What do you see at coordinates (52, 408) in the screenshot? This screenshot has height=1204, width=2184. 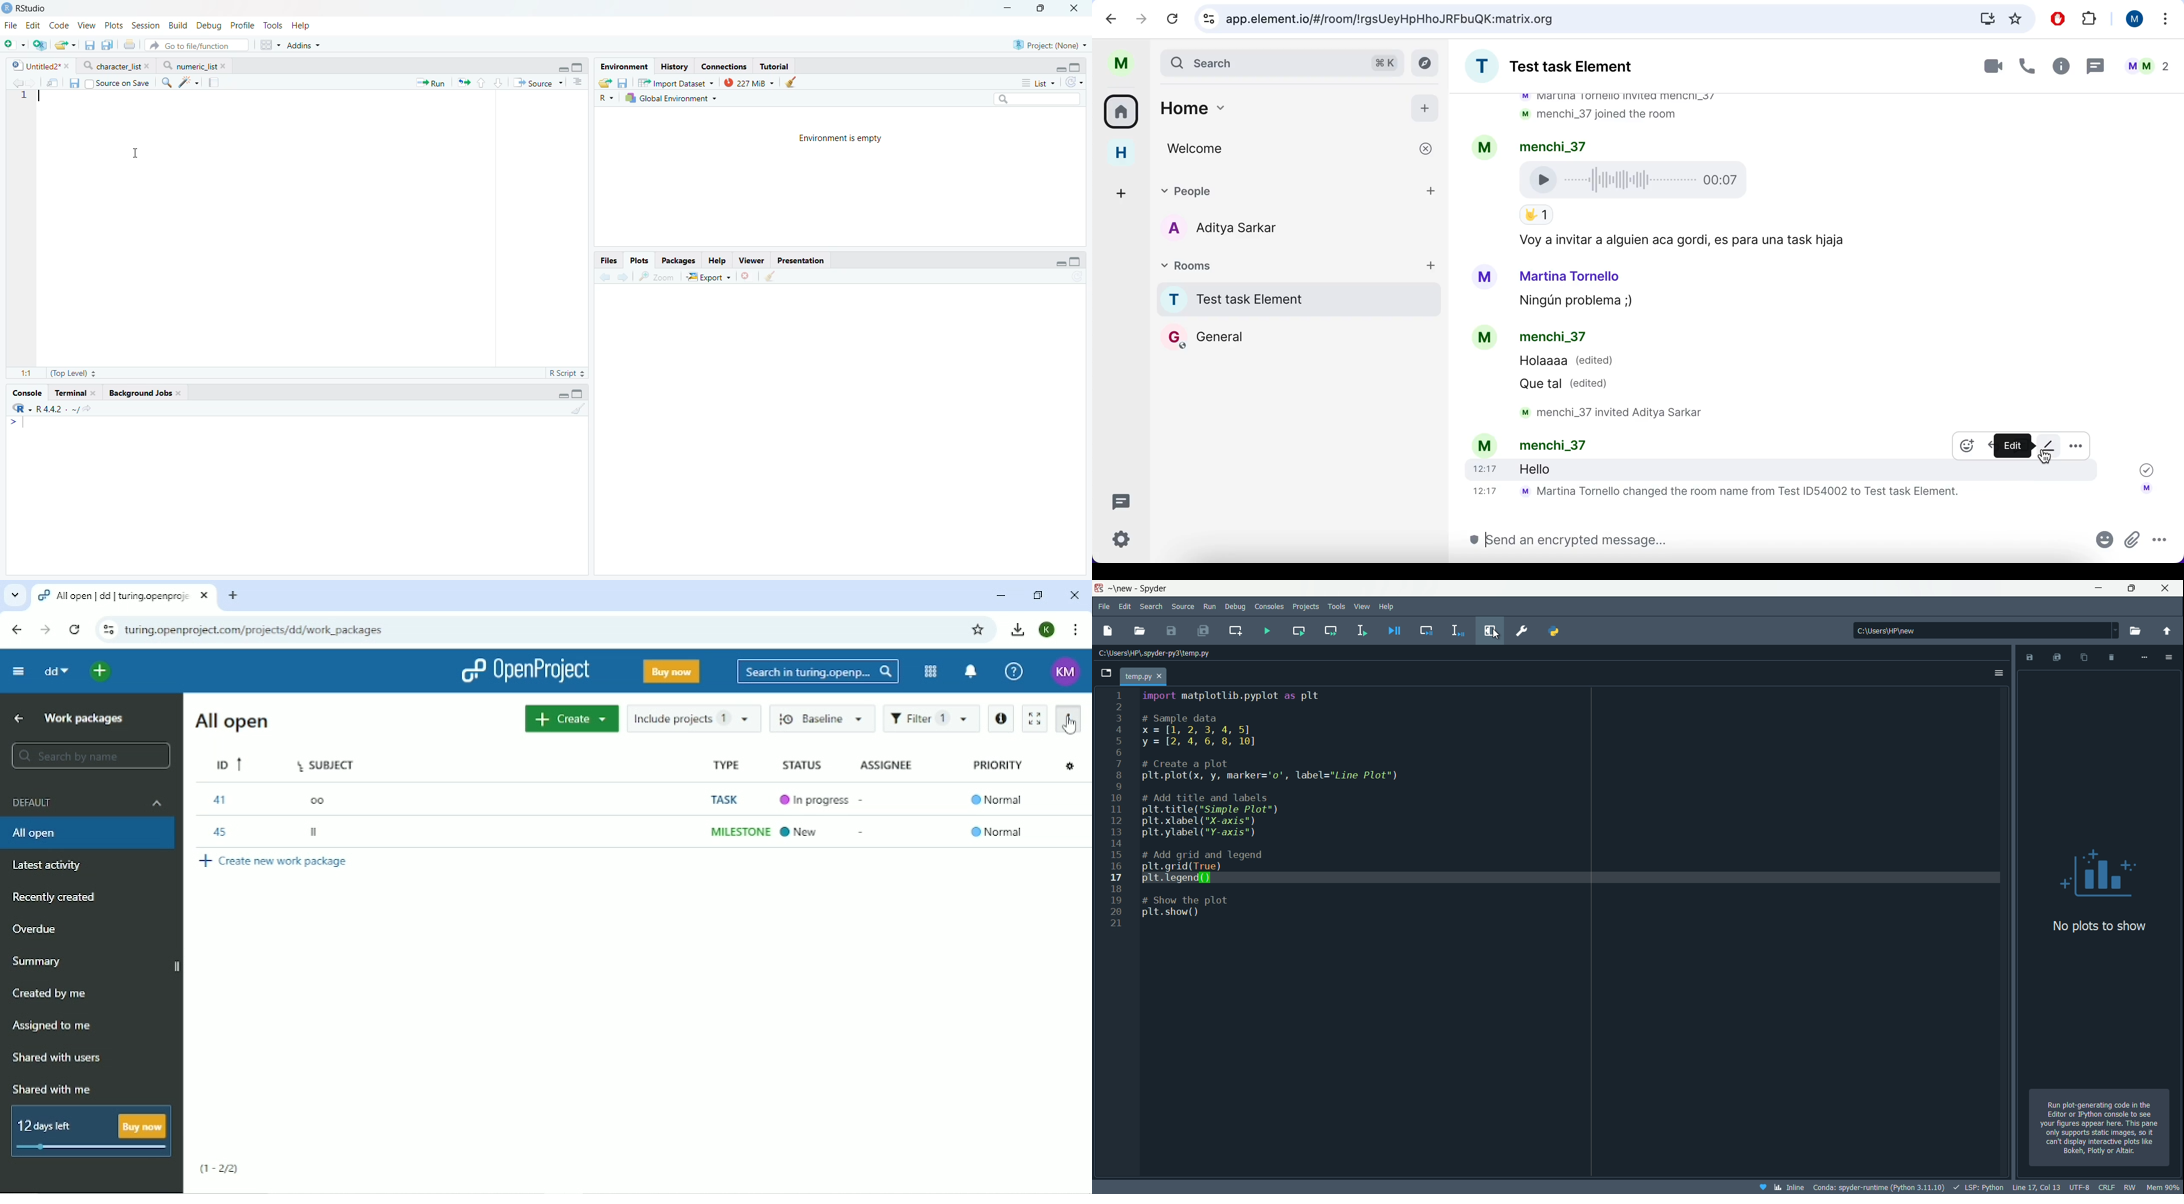 I see `R -R 4.4.2. ~/` at bounding box center [52, 408].